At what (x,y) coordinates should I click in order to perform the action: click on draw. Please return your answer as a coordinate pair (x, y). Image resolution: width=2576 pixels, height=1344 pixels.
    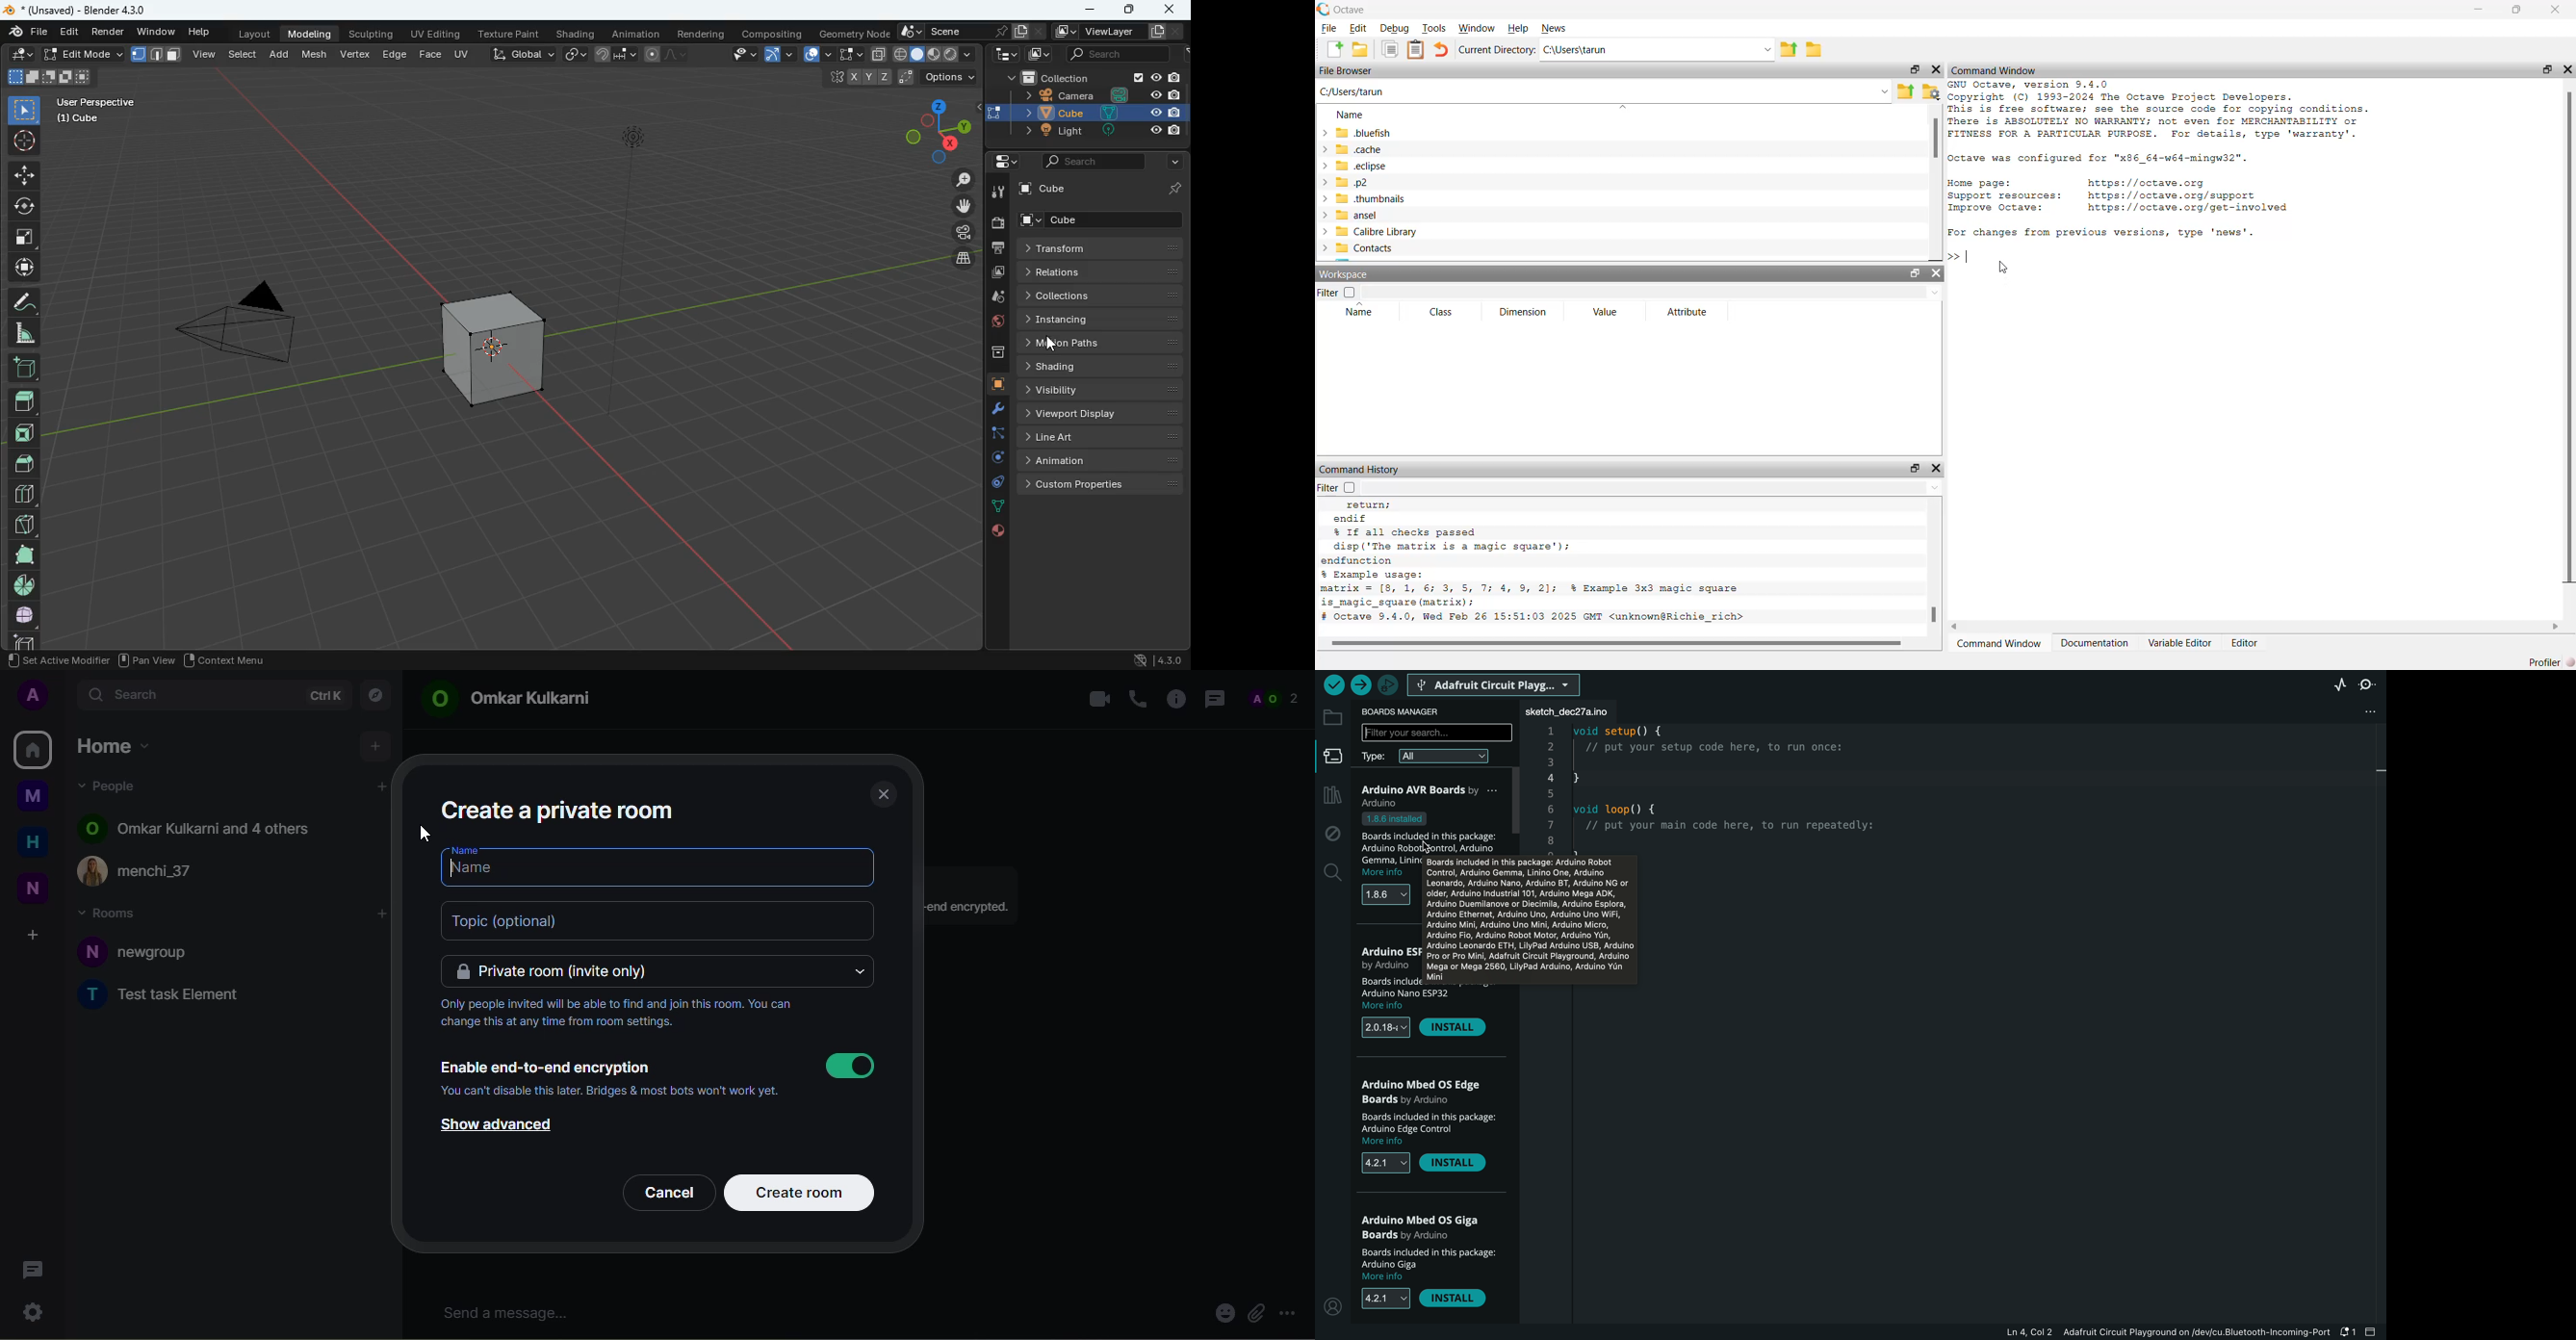
    Looking at the image, I should click on (23, 301).